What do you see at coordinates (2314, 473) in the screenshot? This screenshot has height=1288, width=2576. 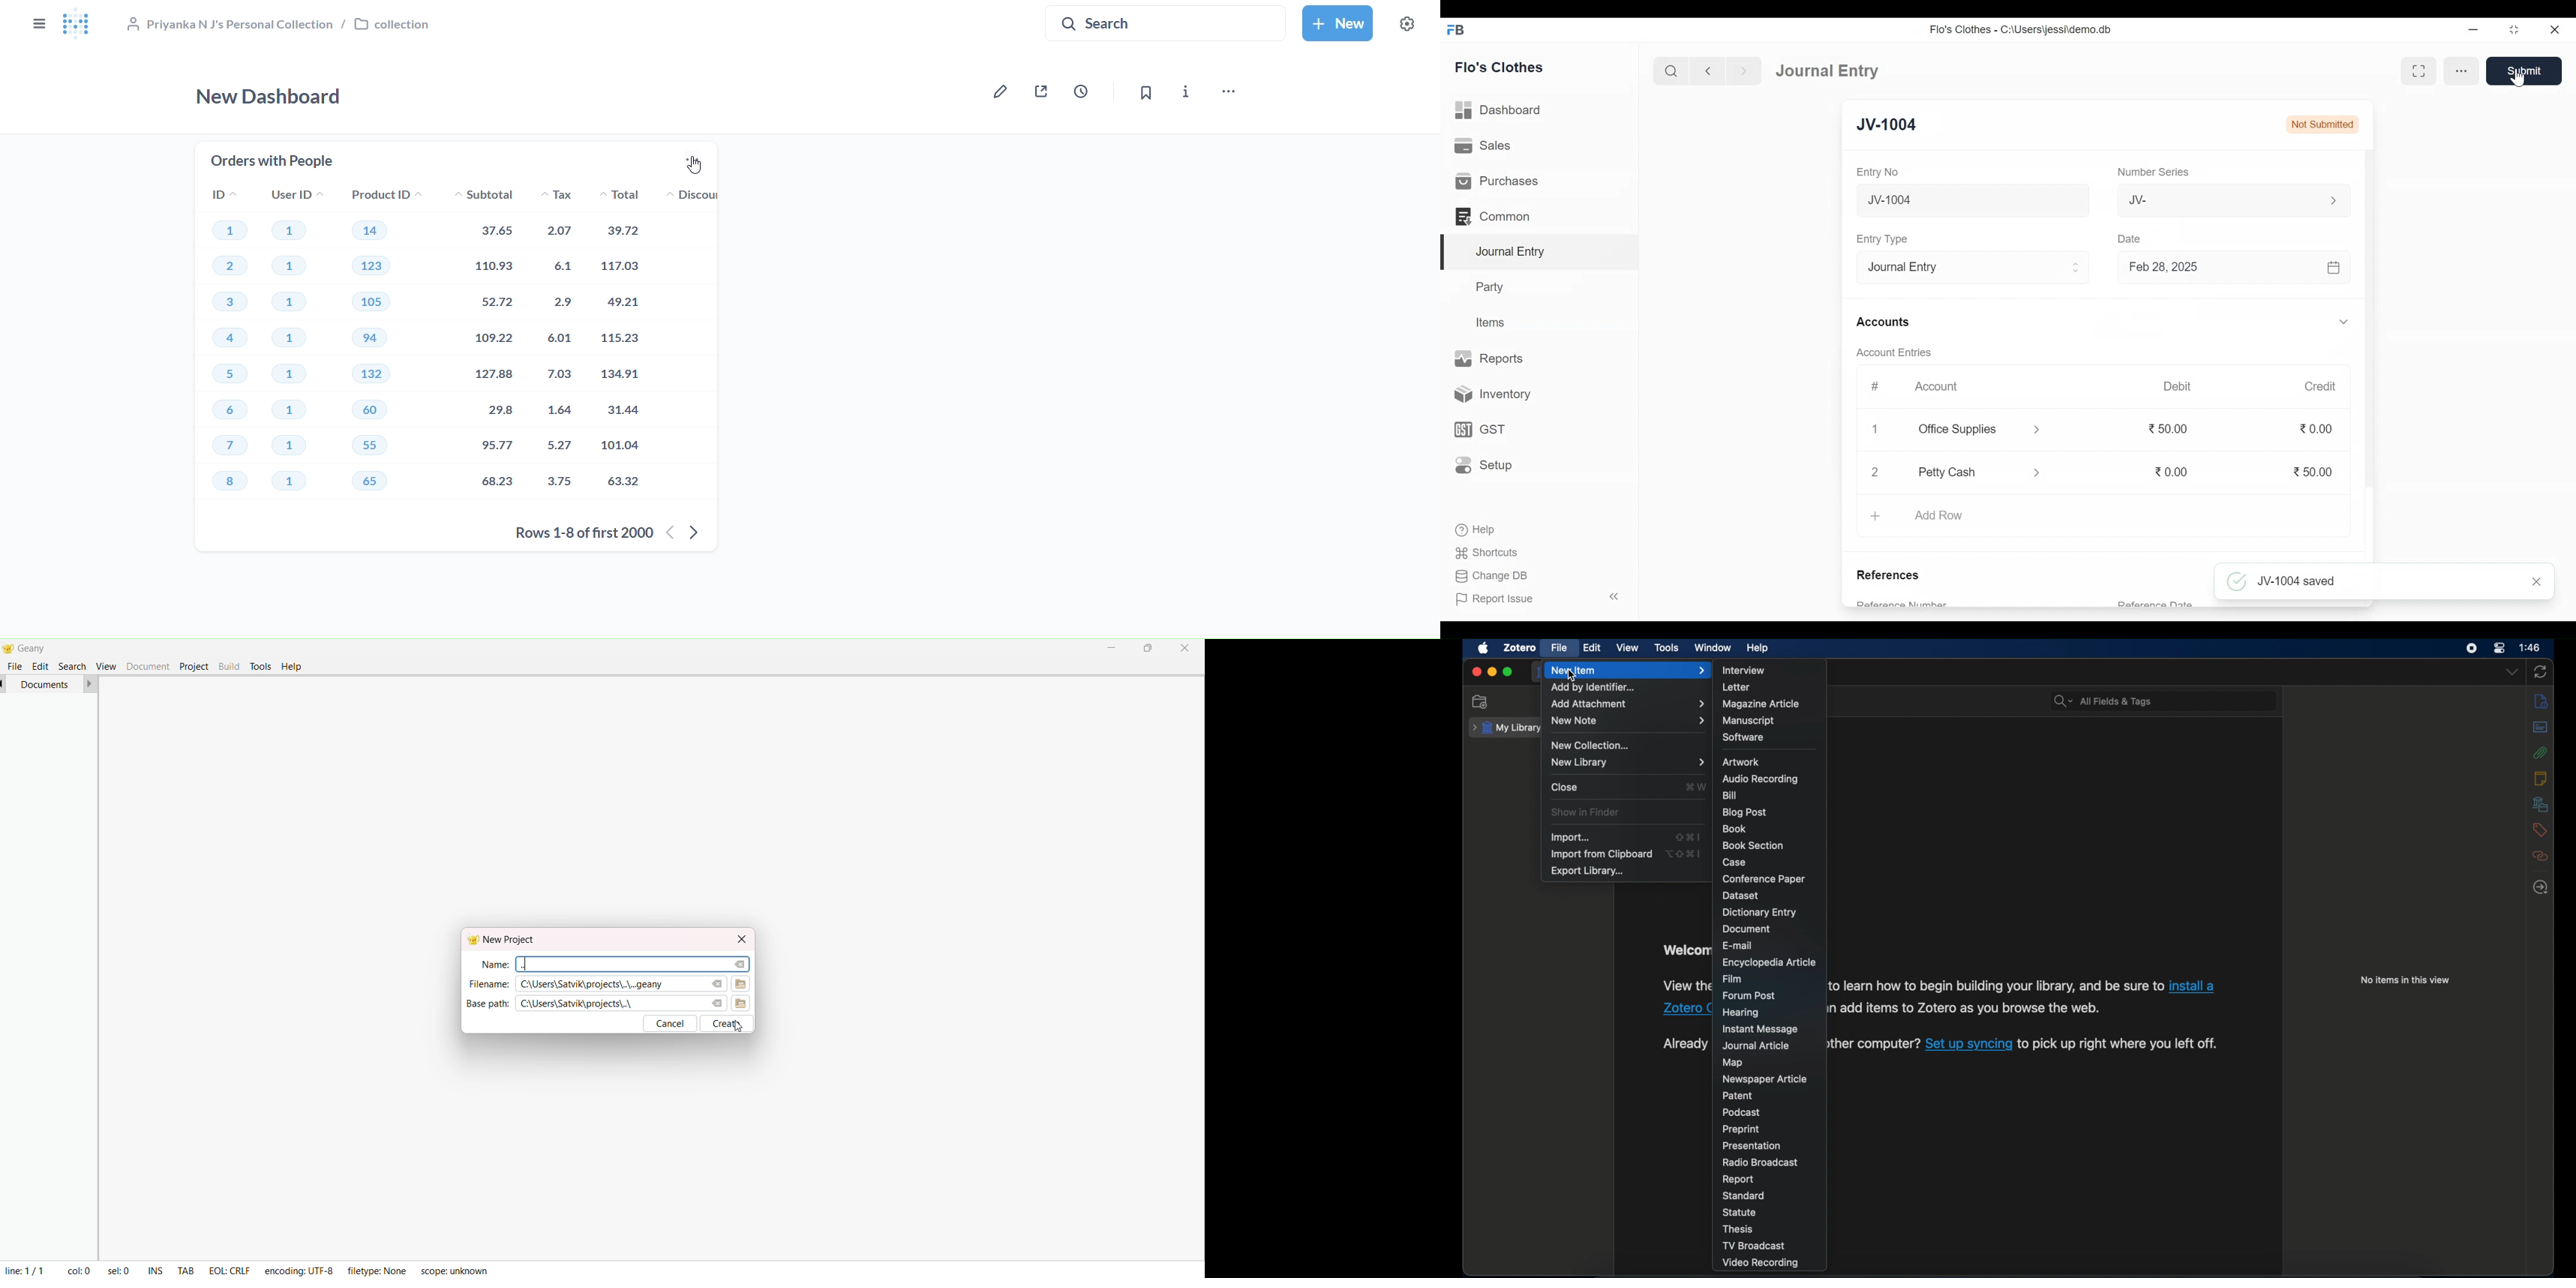 I see `50.00` at bounding box center [2314, 473].